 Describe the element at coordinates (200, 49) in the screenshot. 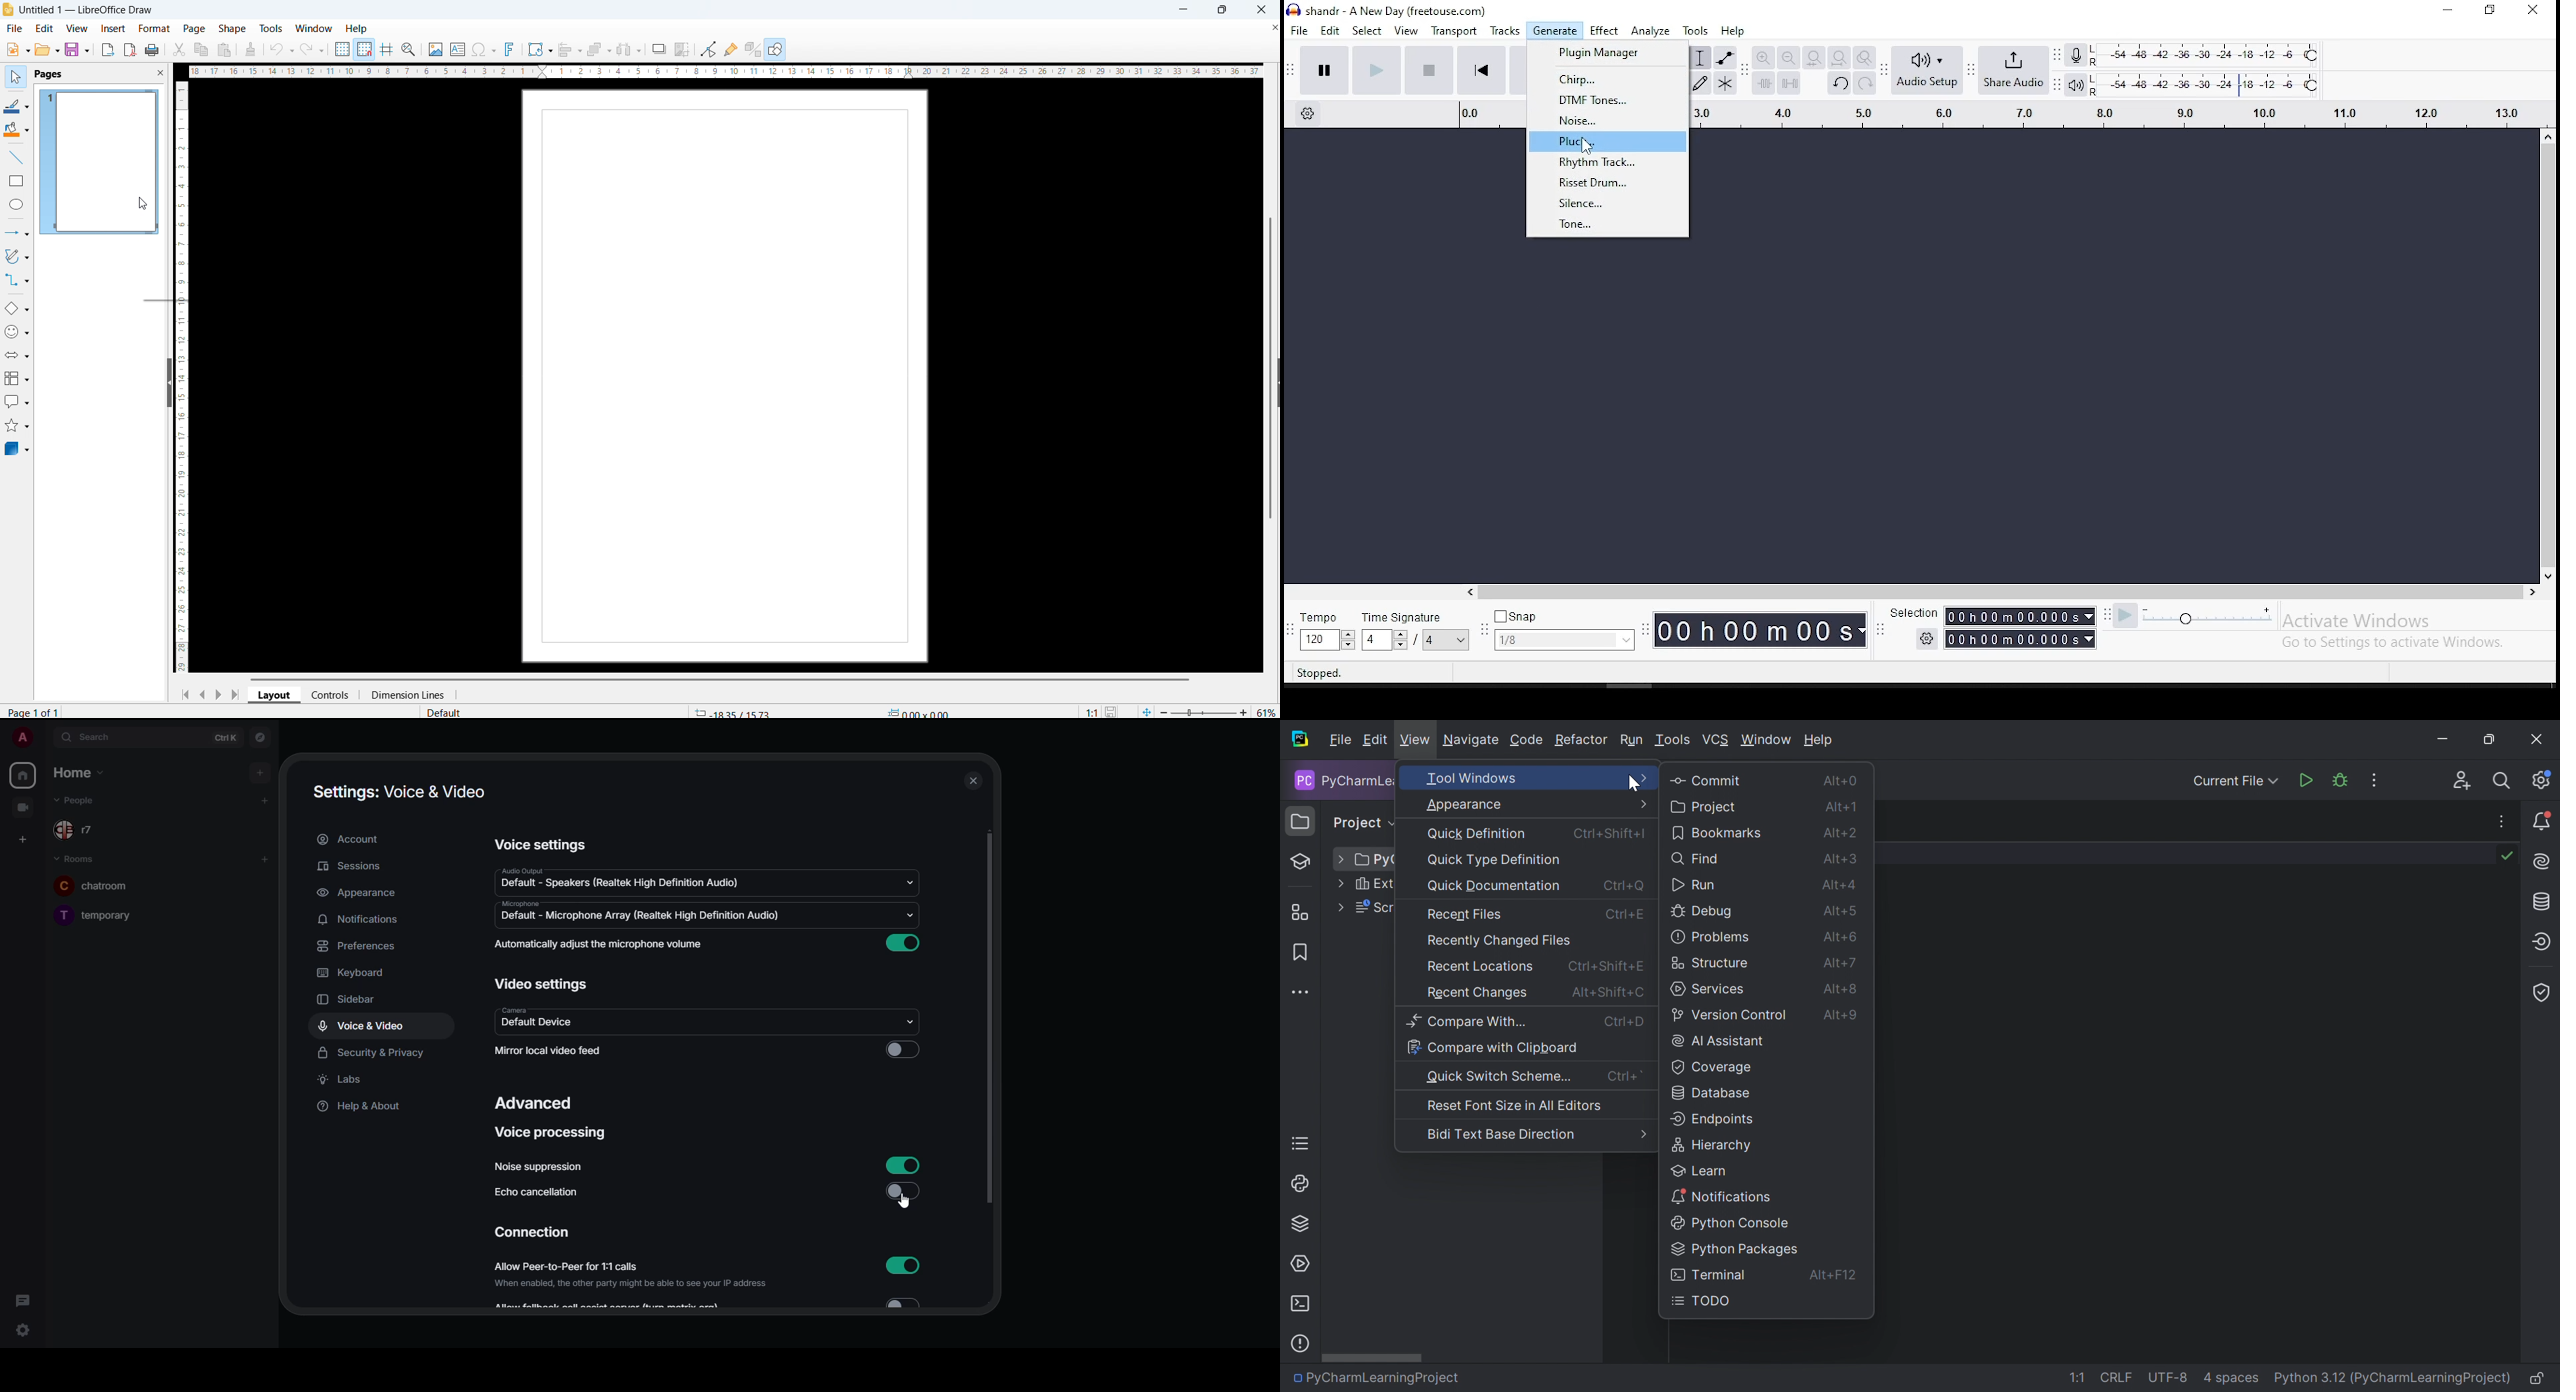

I see `copy` at that location.